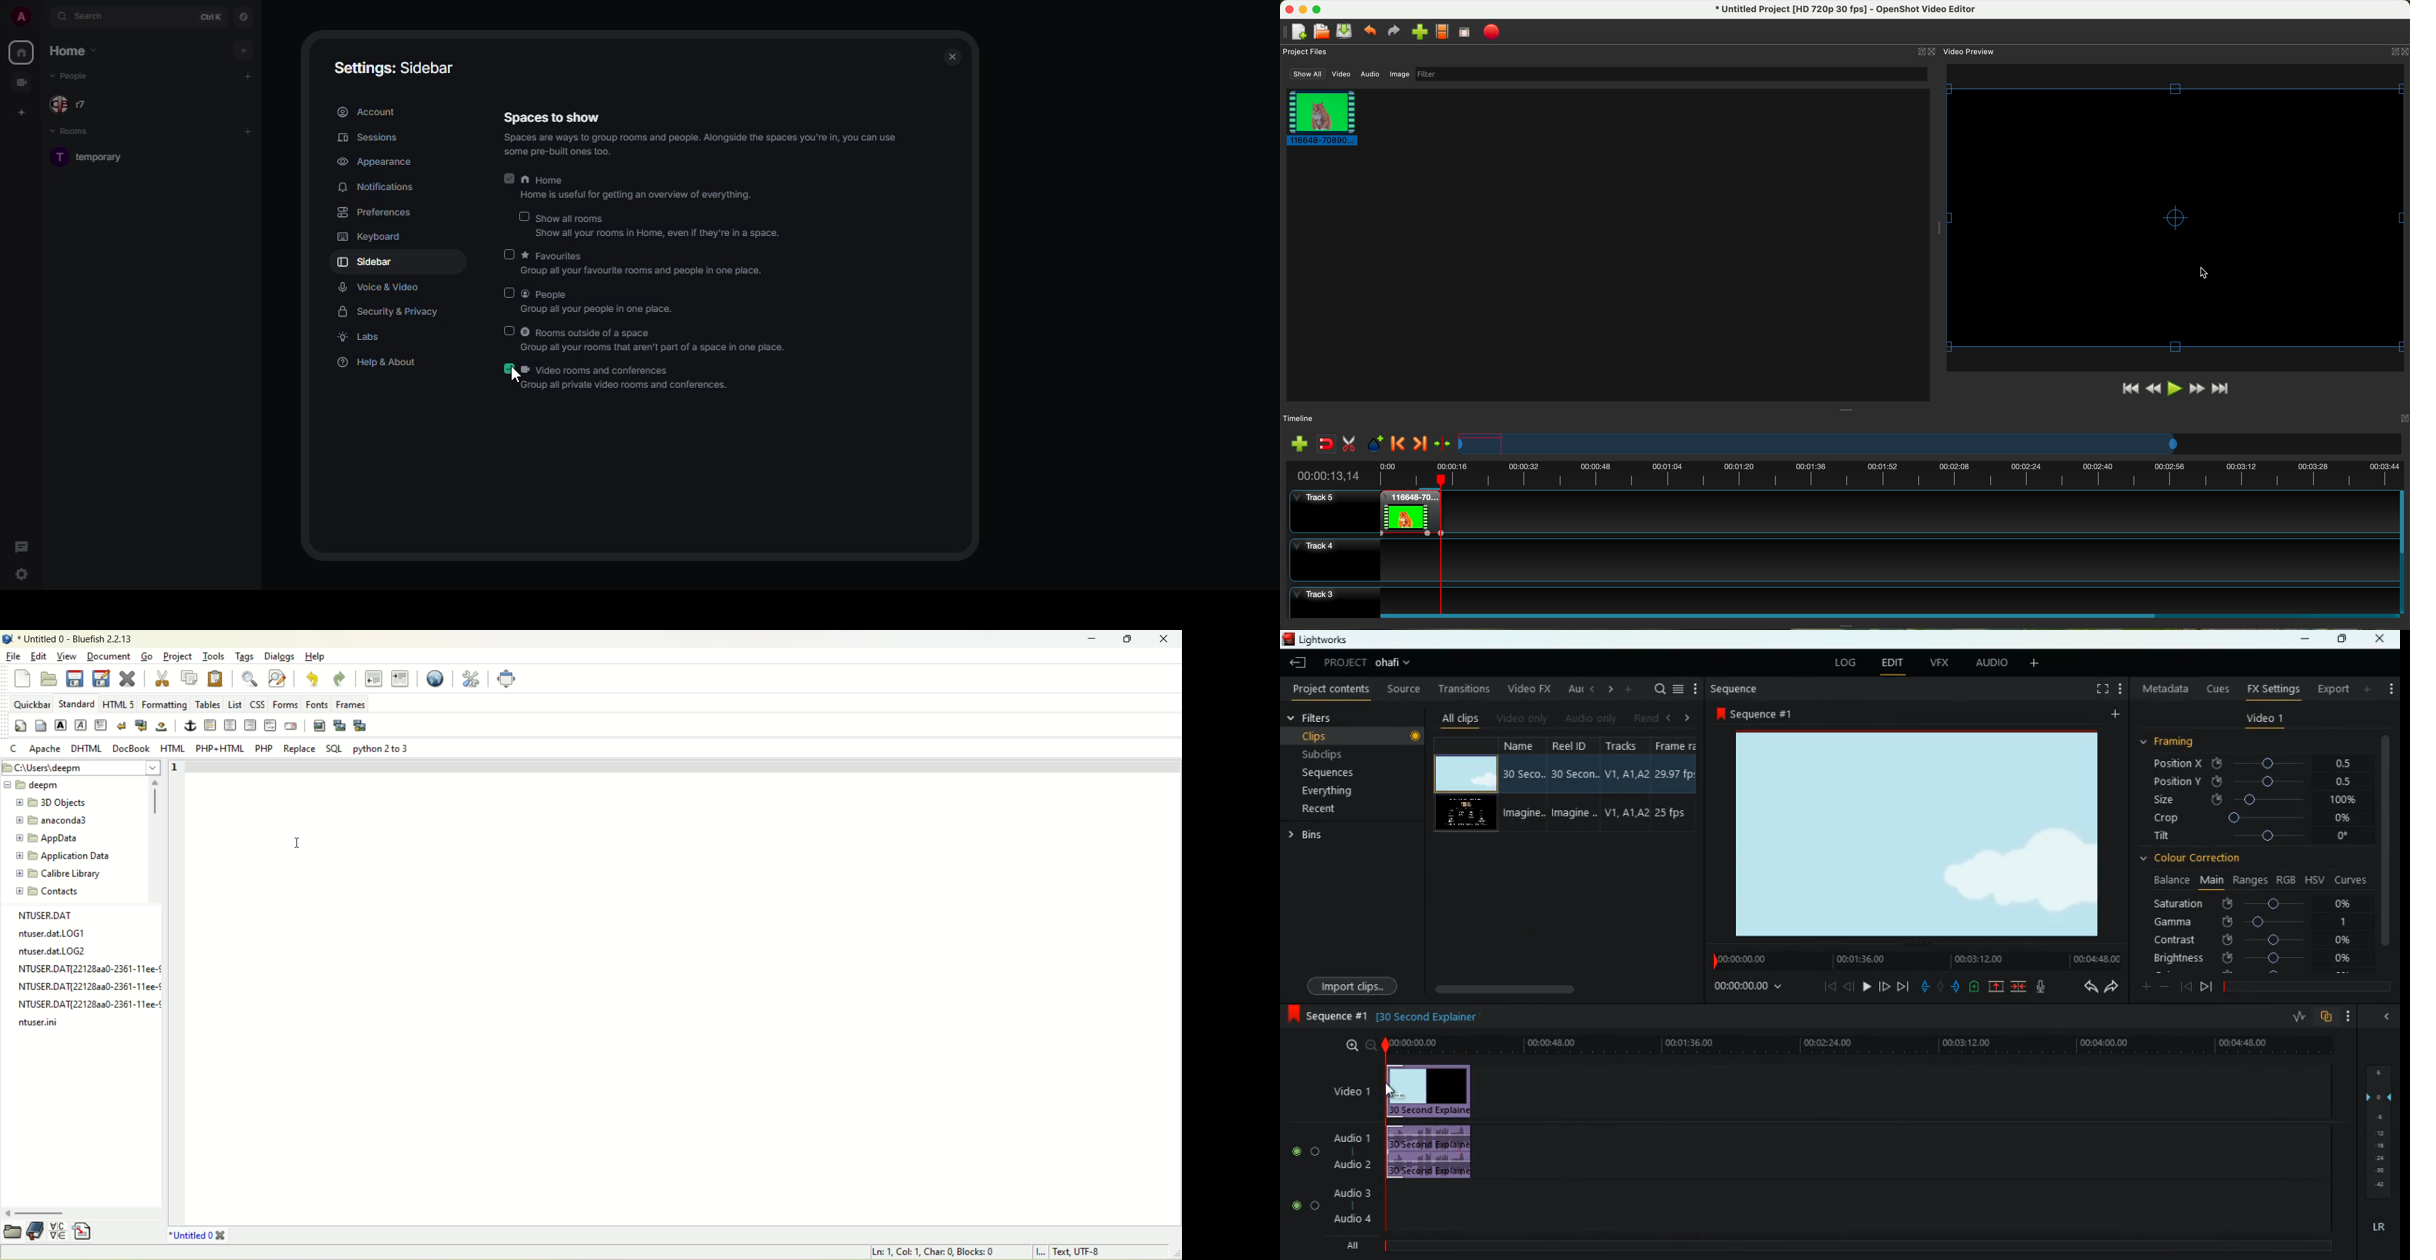 The height and width of the screenshot is (1260, 2436). Describe the element at coordinates (258, 704) in the screenshot. I see `css` at that location.